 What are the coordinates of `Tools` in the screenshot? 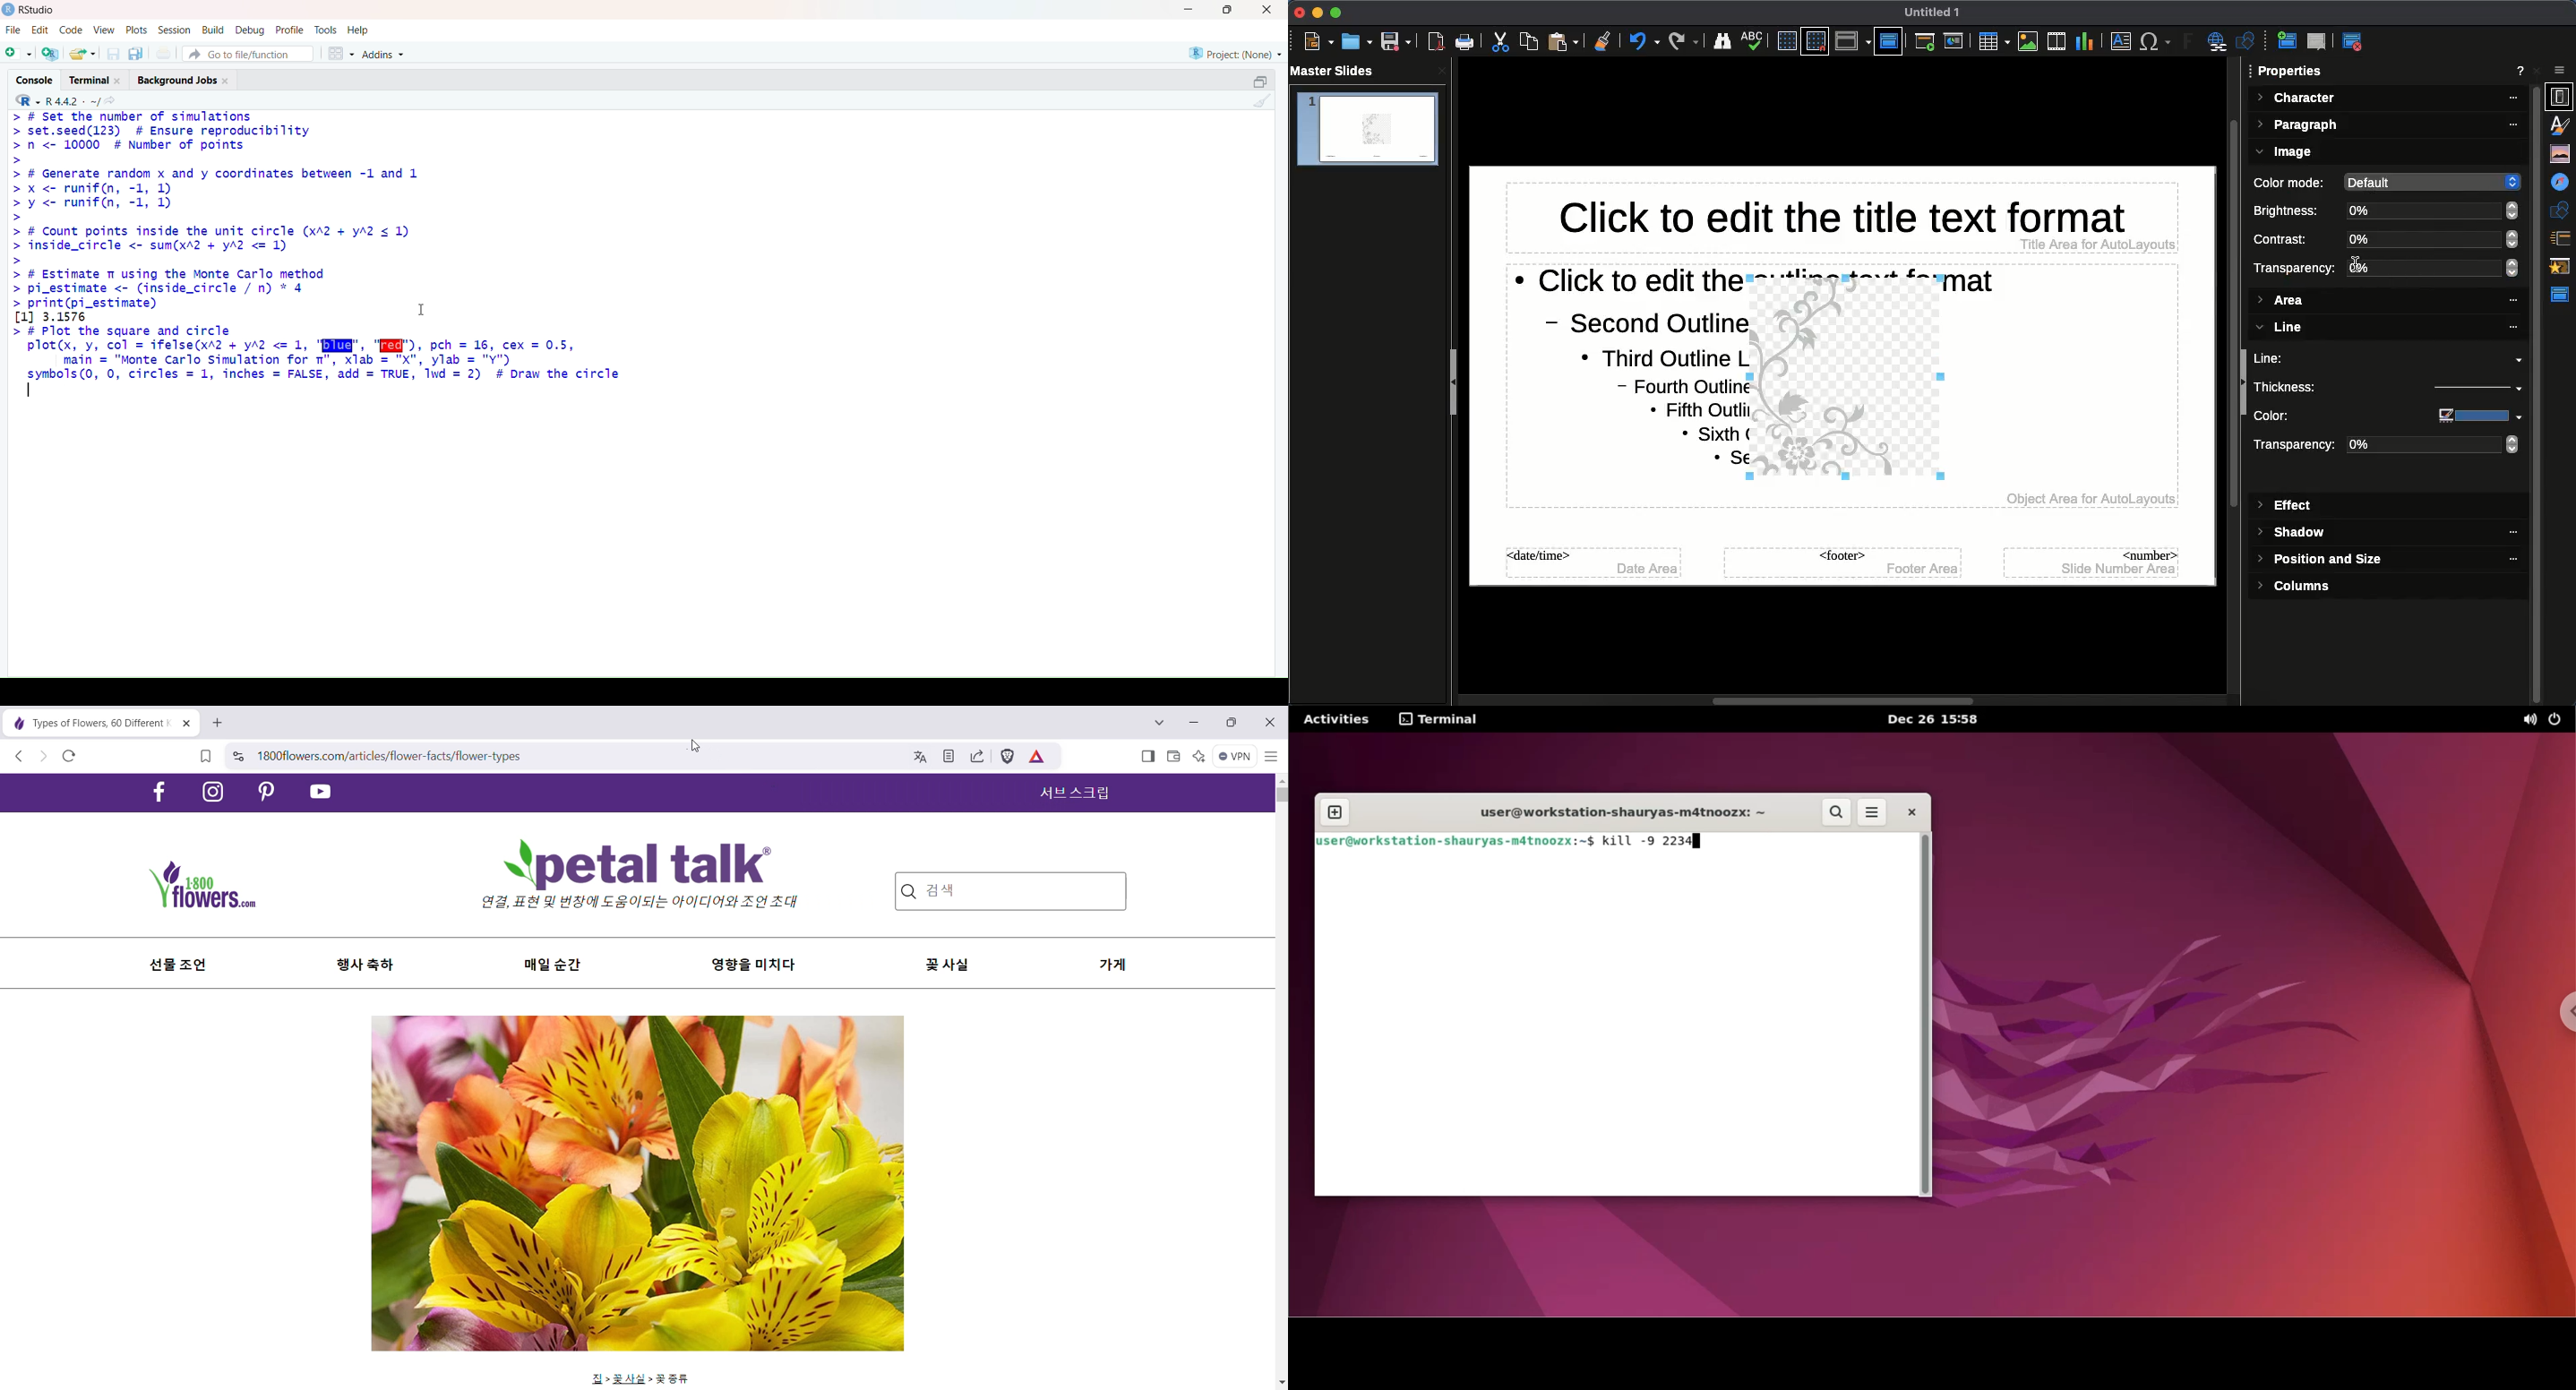 It's located at (326, 29).